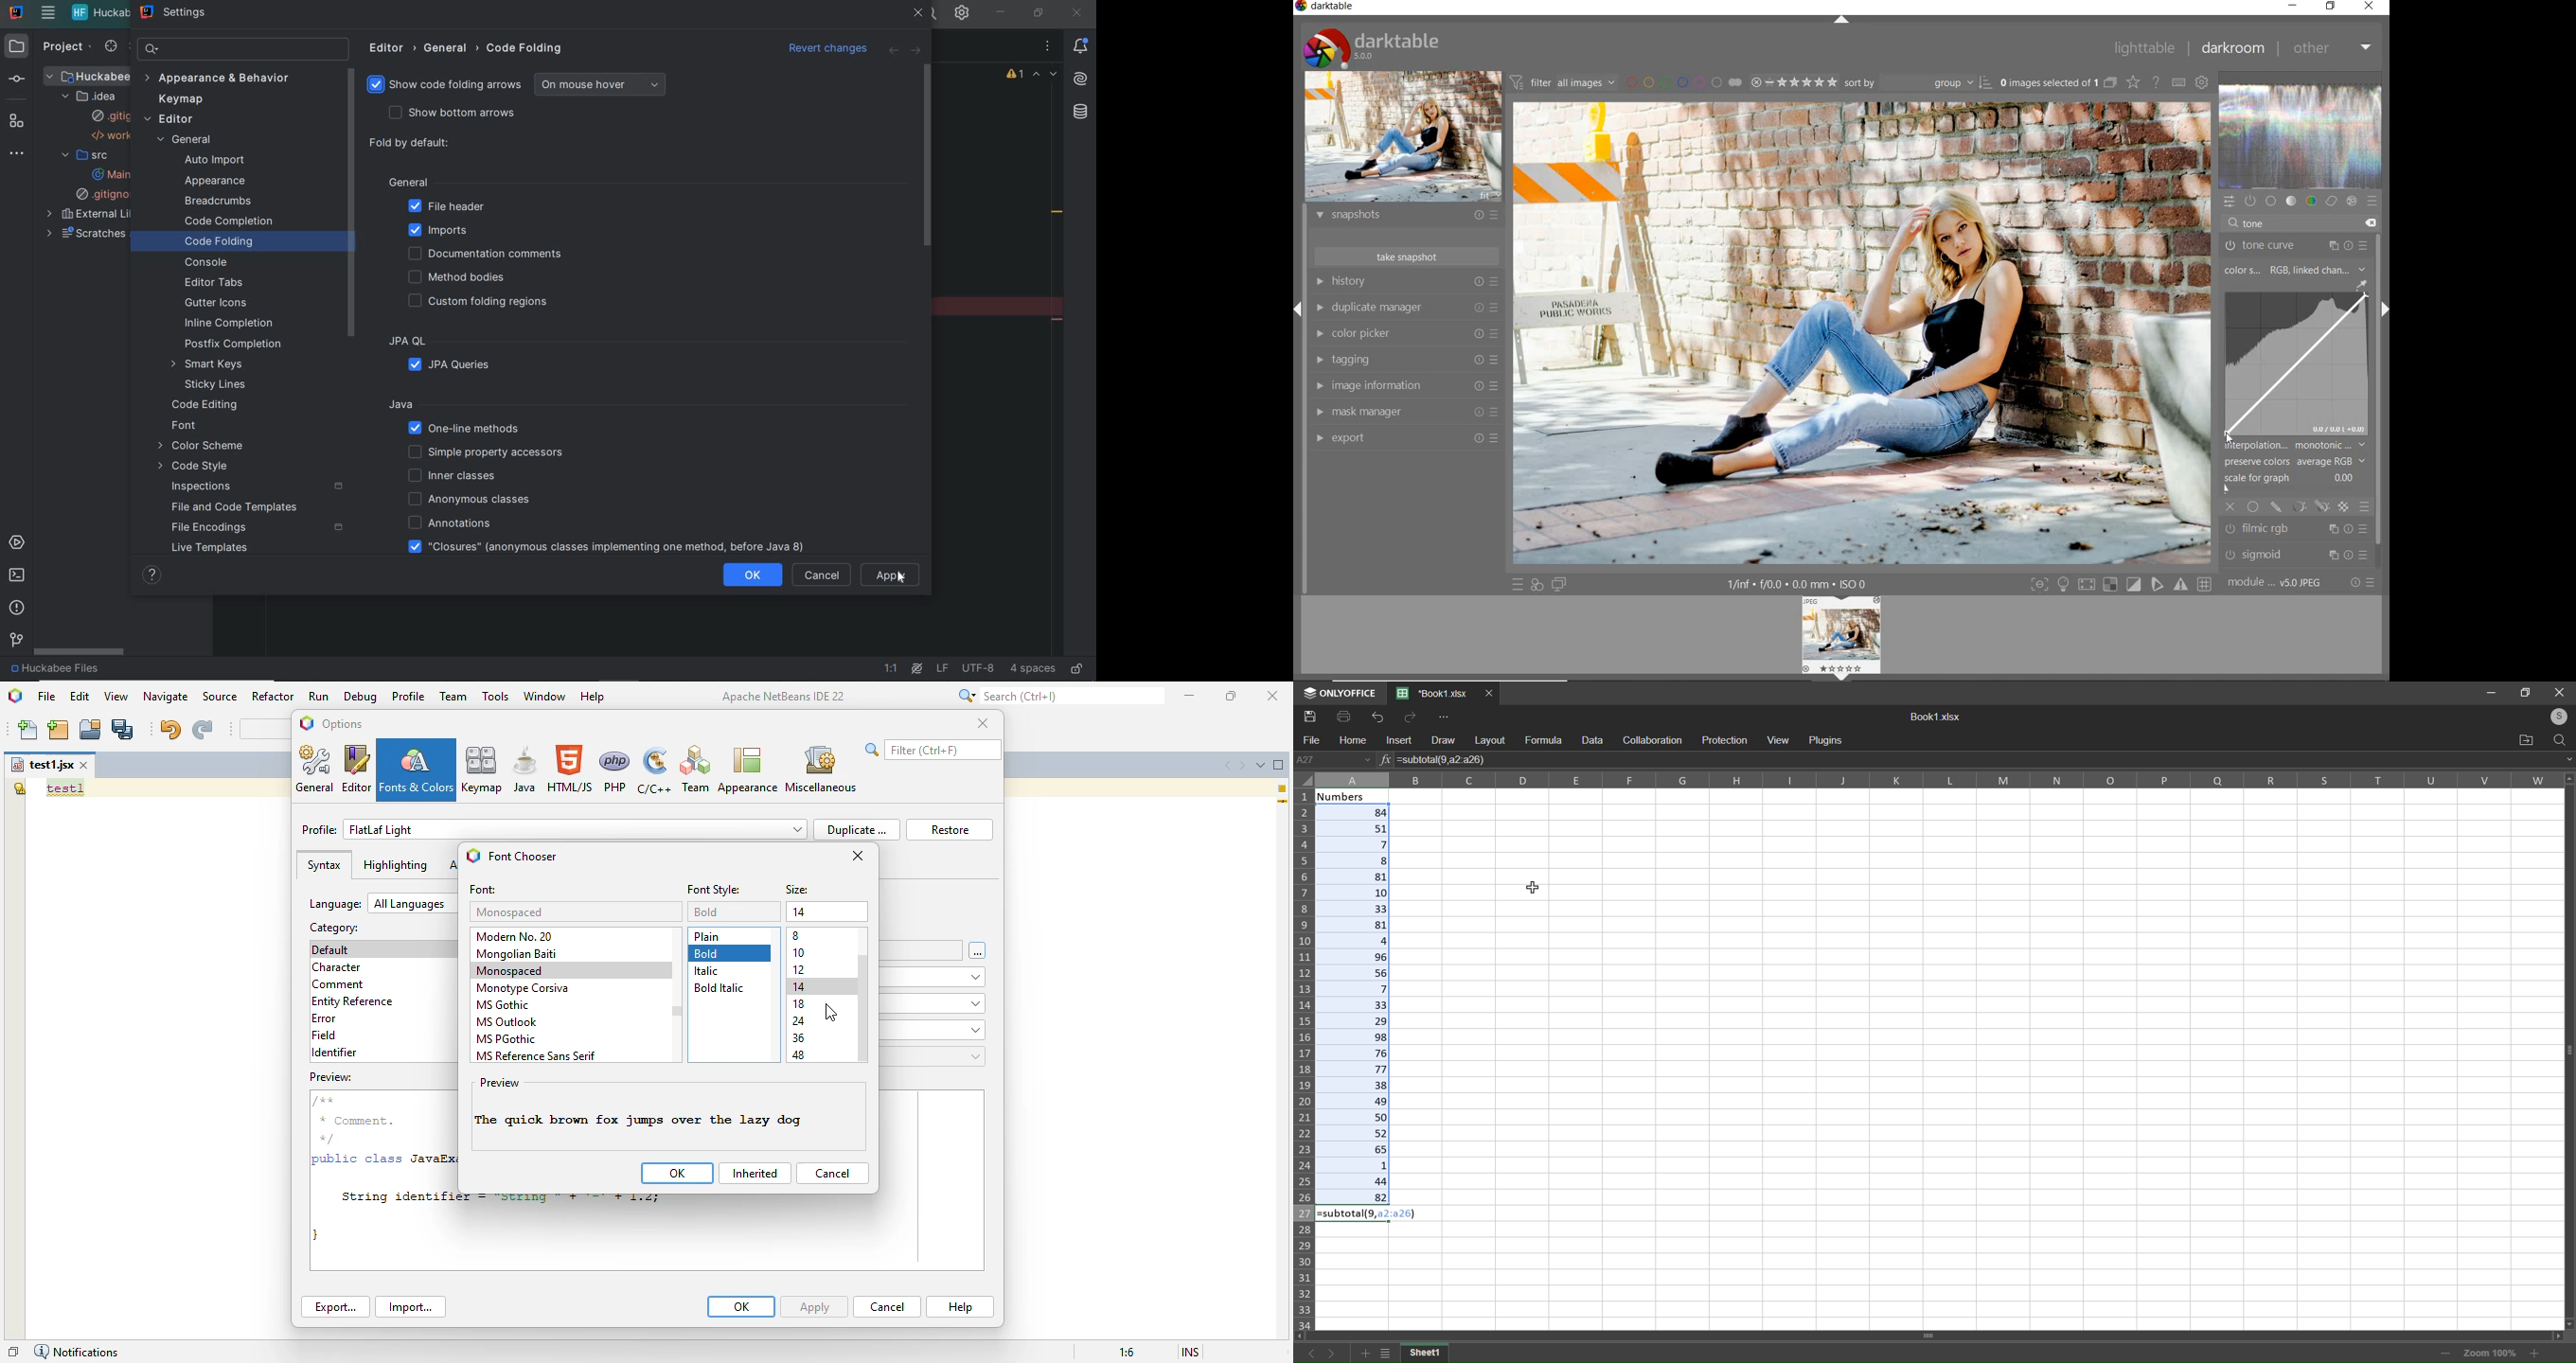 The image size is (2576, 1372). Describe the element at coordinates (456, 366) in the screenshot. I see `JPA queries` at that location.